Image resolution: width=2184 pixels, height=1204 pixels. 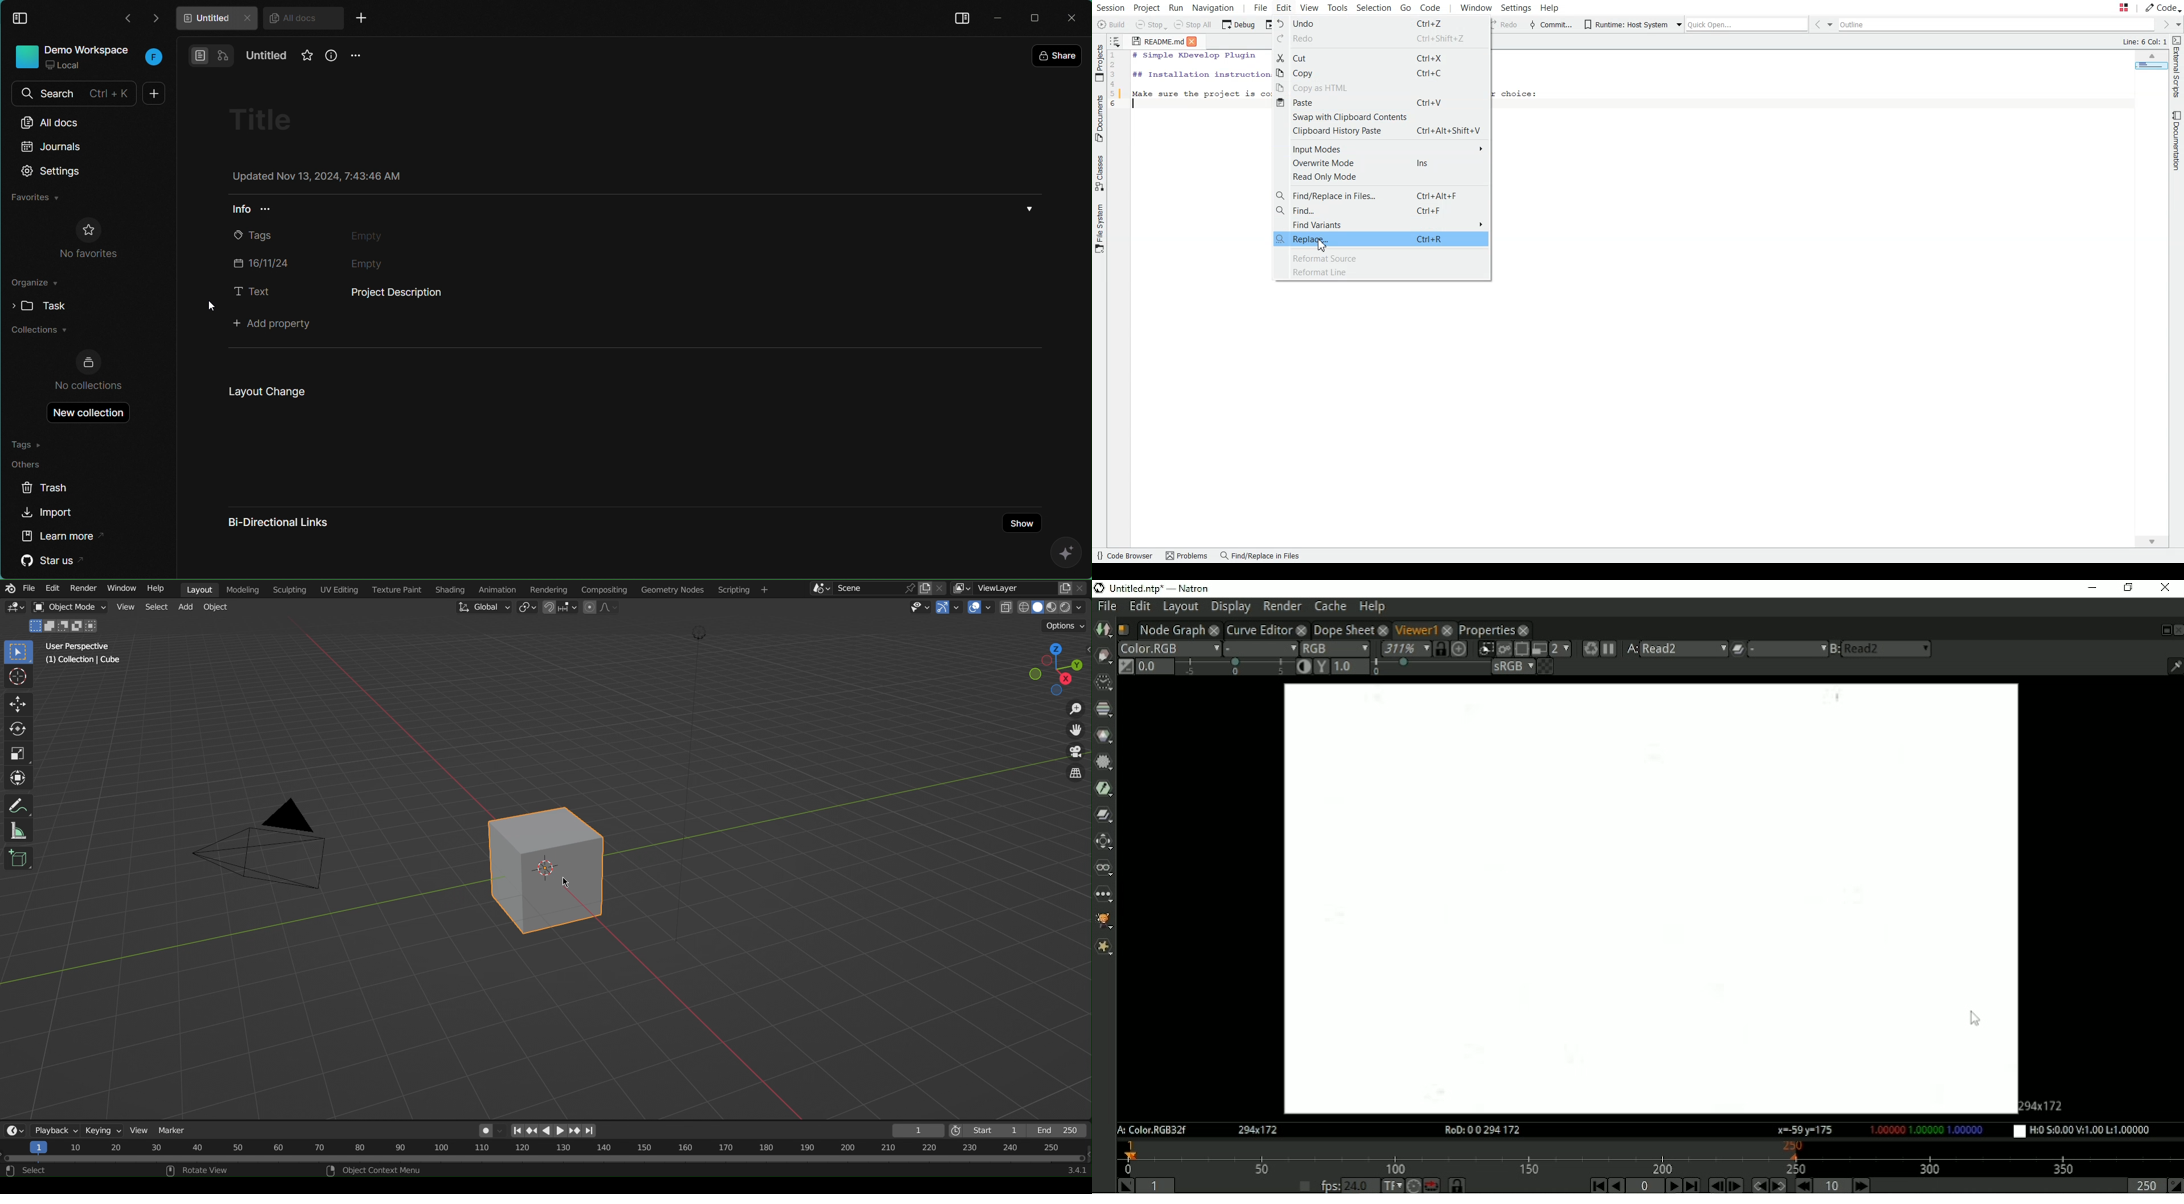 I want to click on Run , so click(x=1178, y=7).